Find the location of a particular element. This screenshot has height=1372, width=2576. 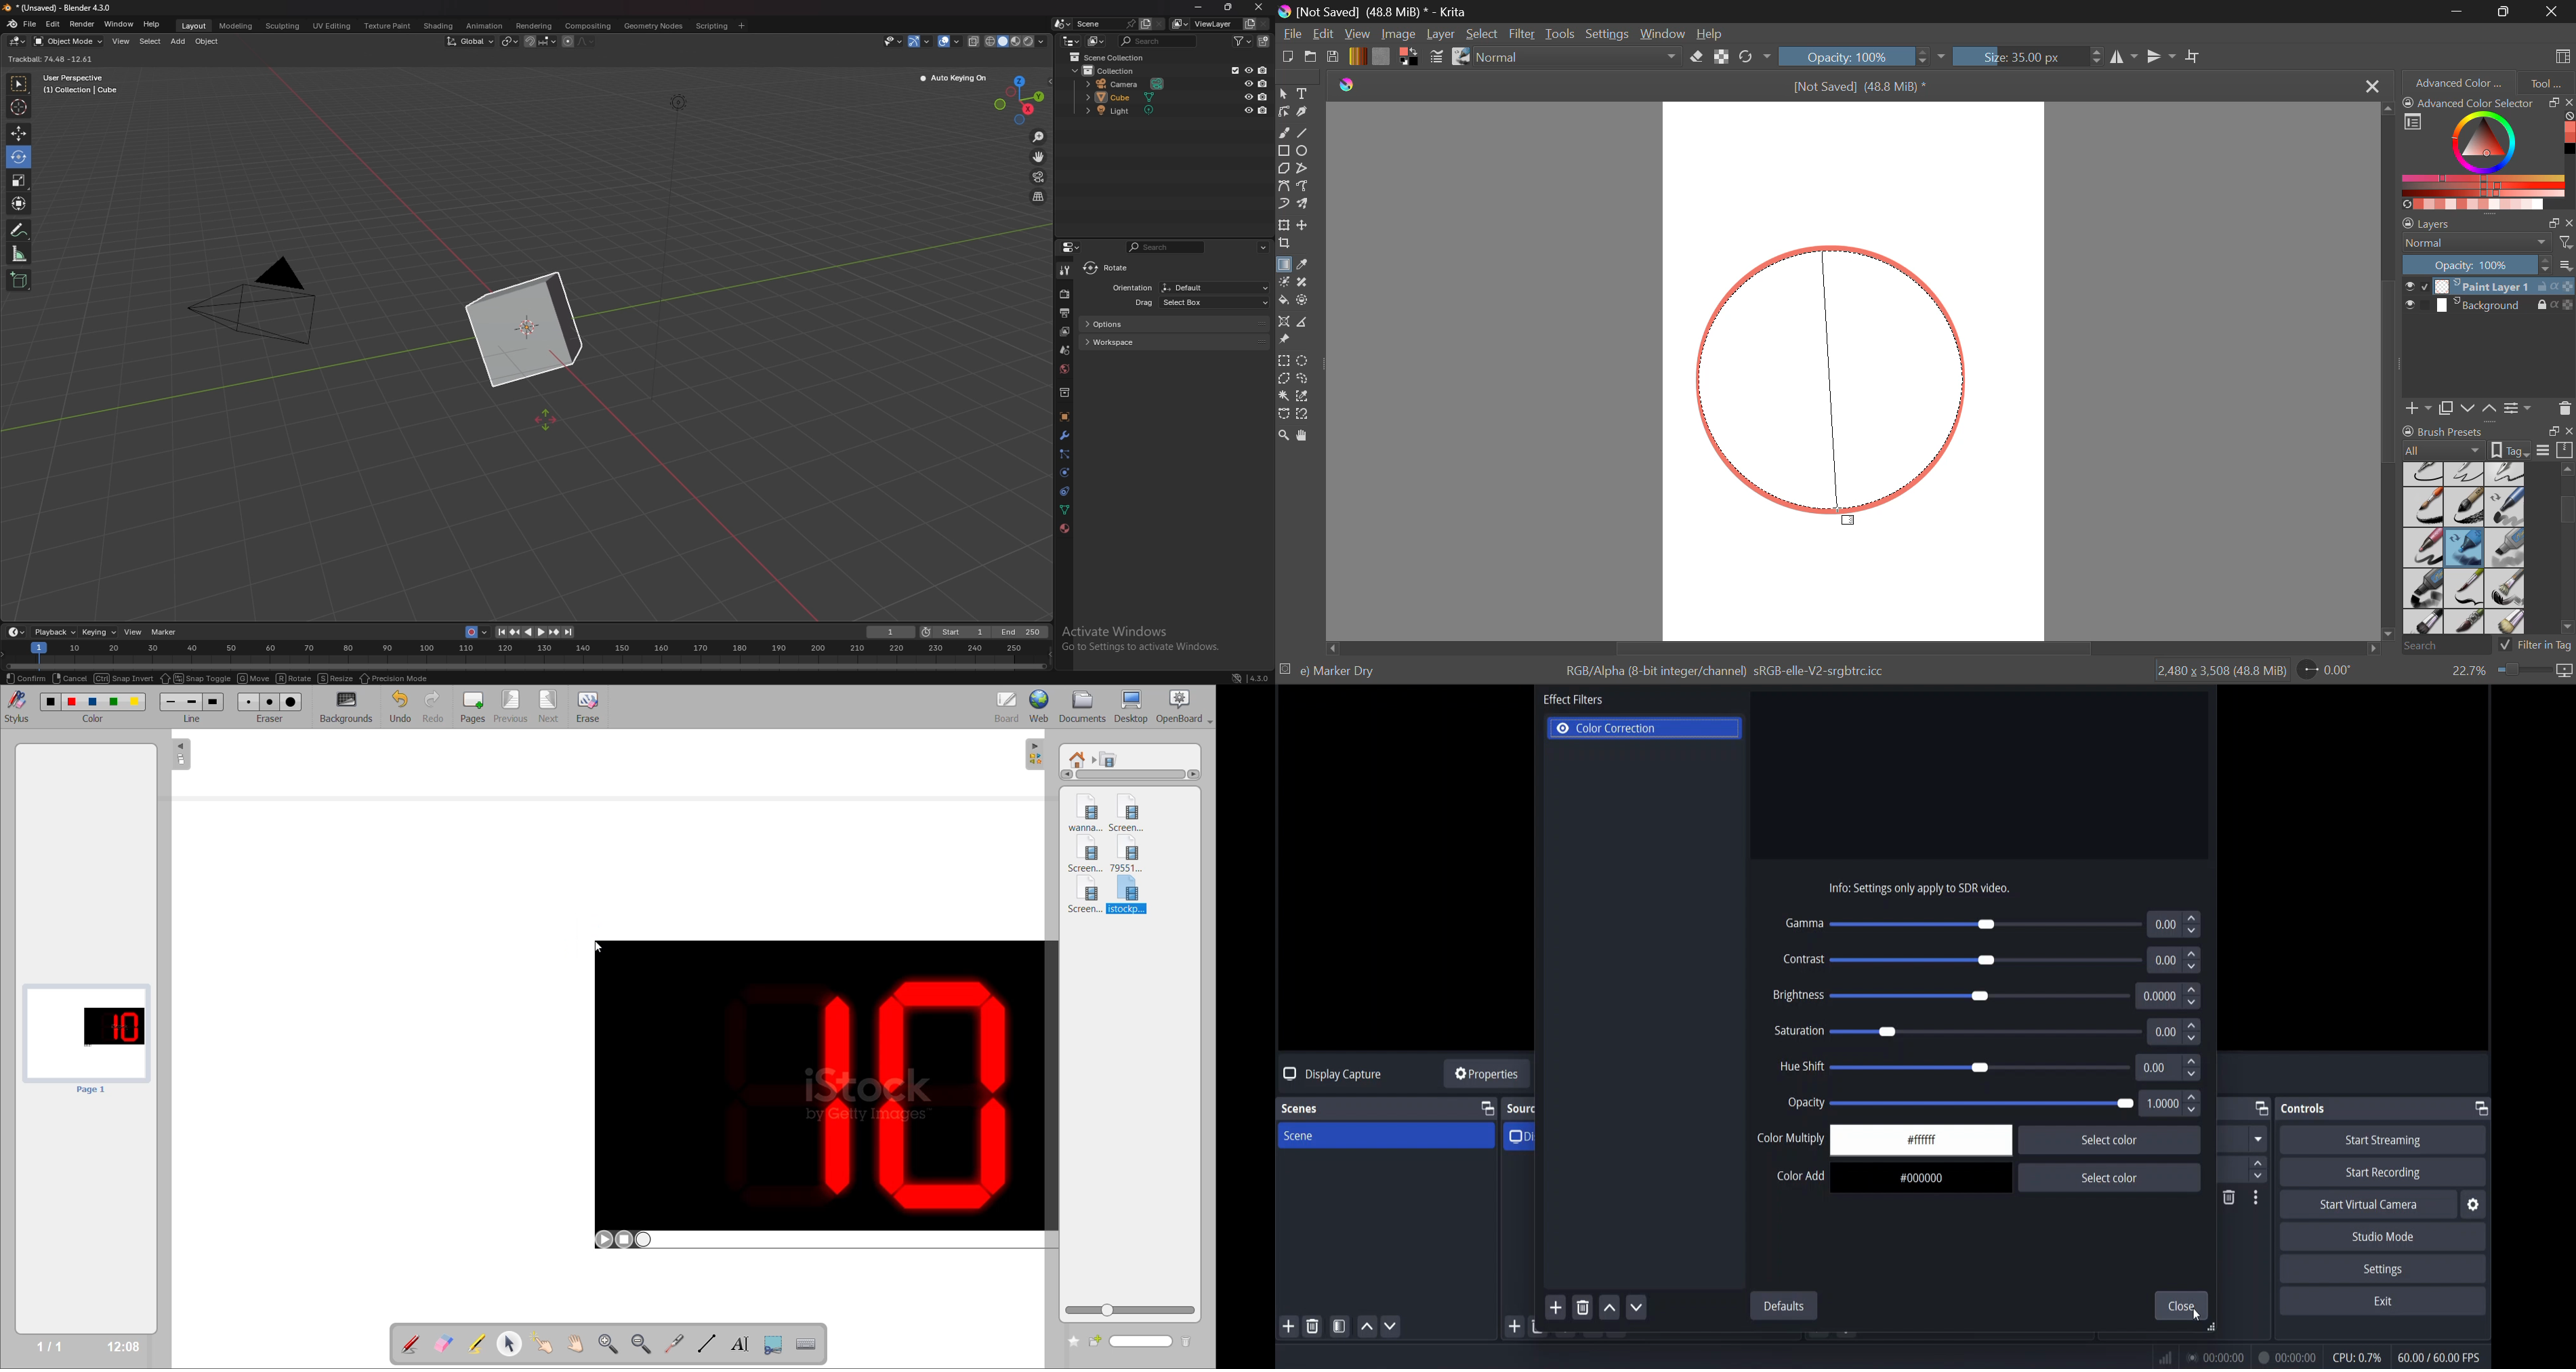

add effect filter is located at coordinates (1554, 1308).